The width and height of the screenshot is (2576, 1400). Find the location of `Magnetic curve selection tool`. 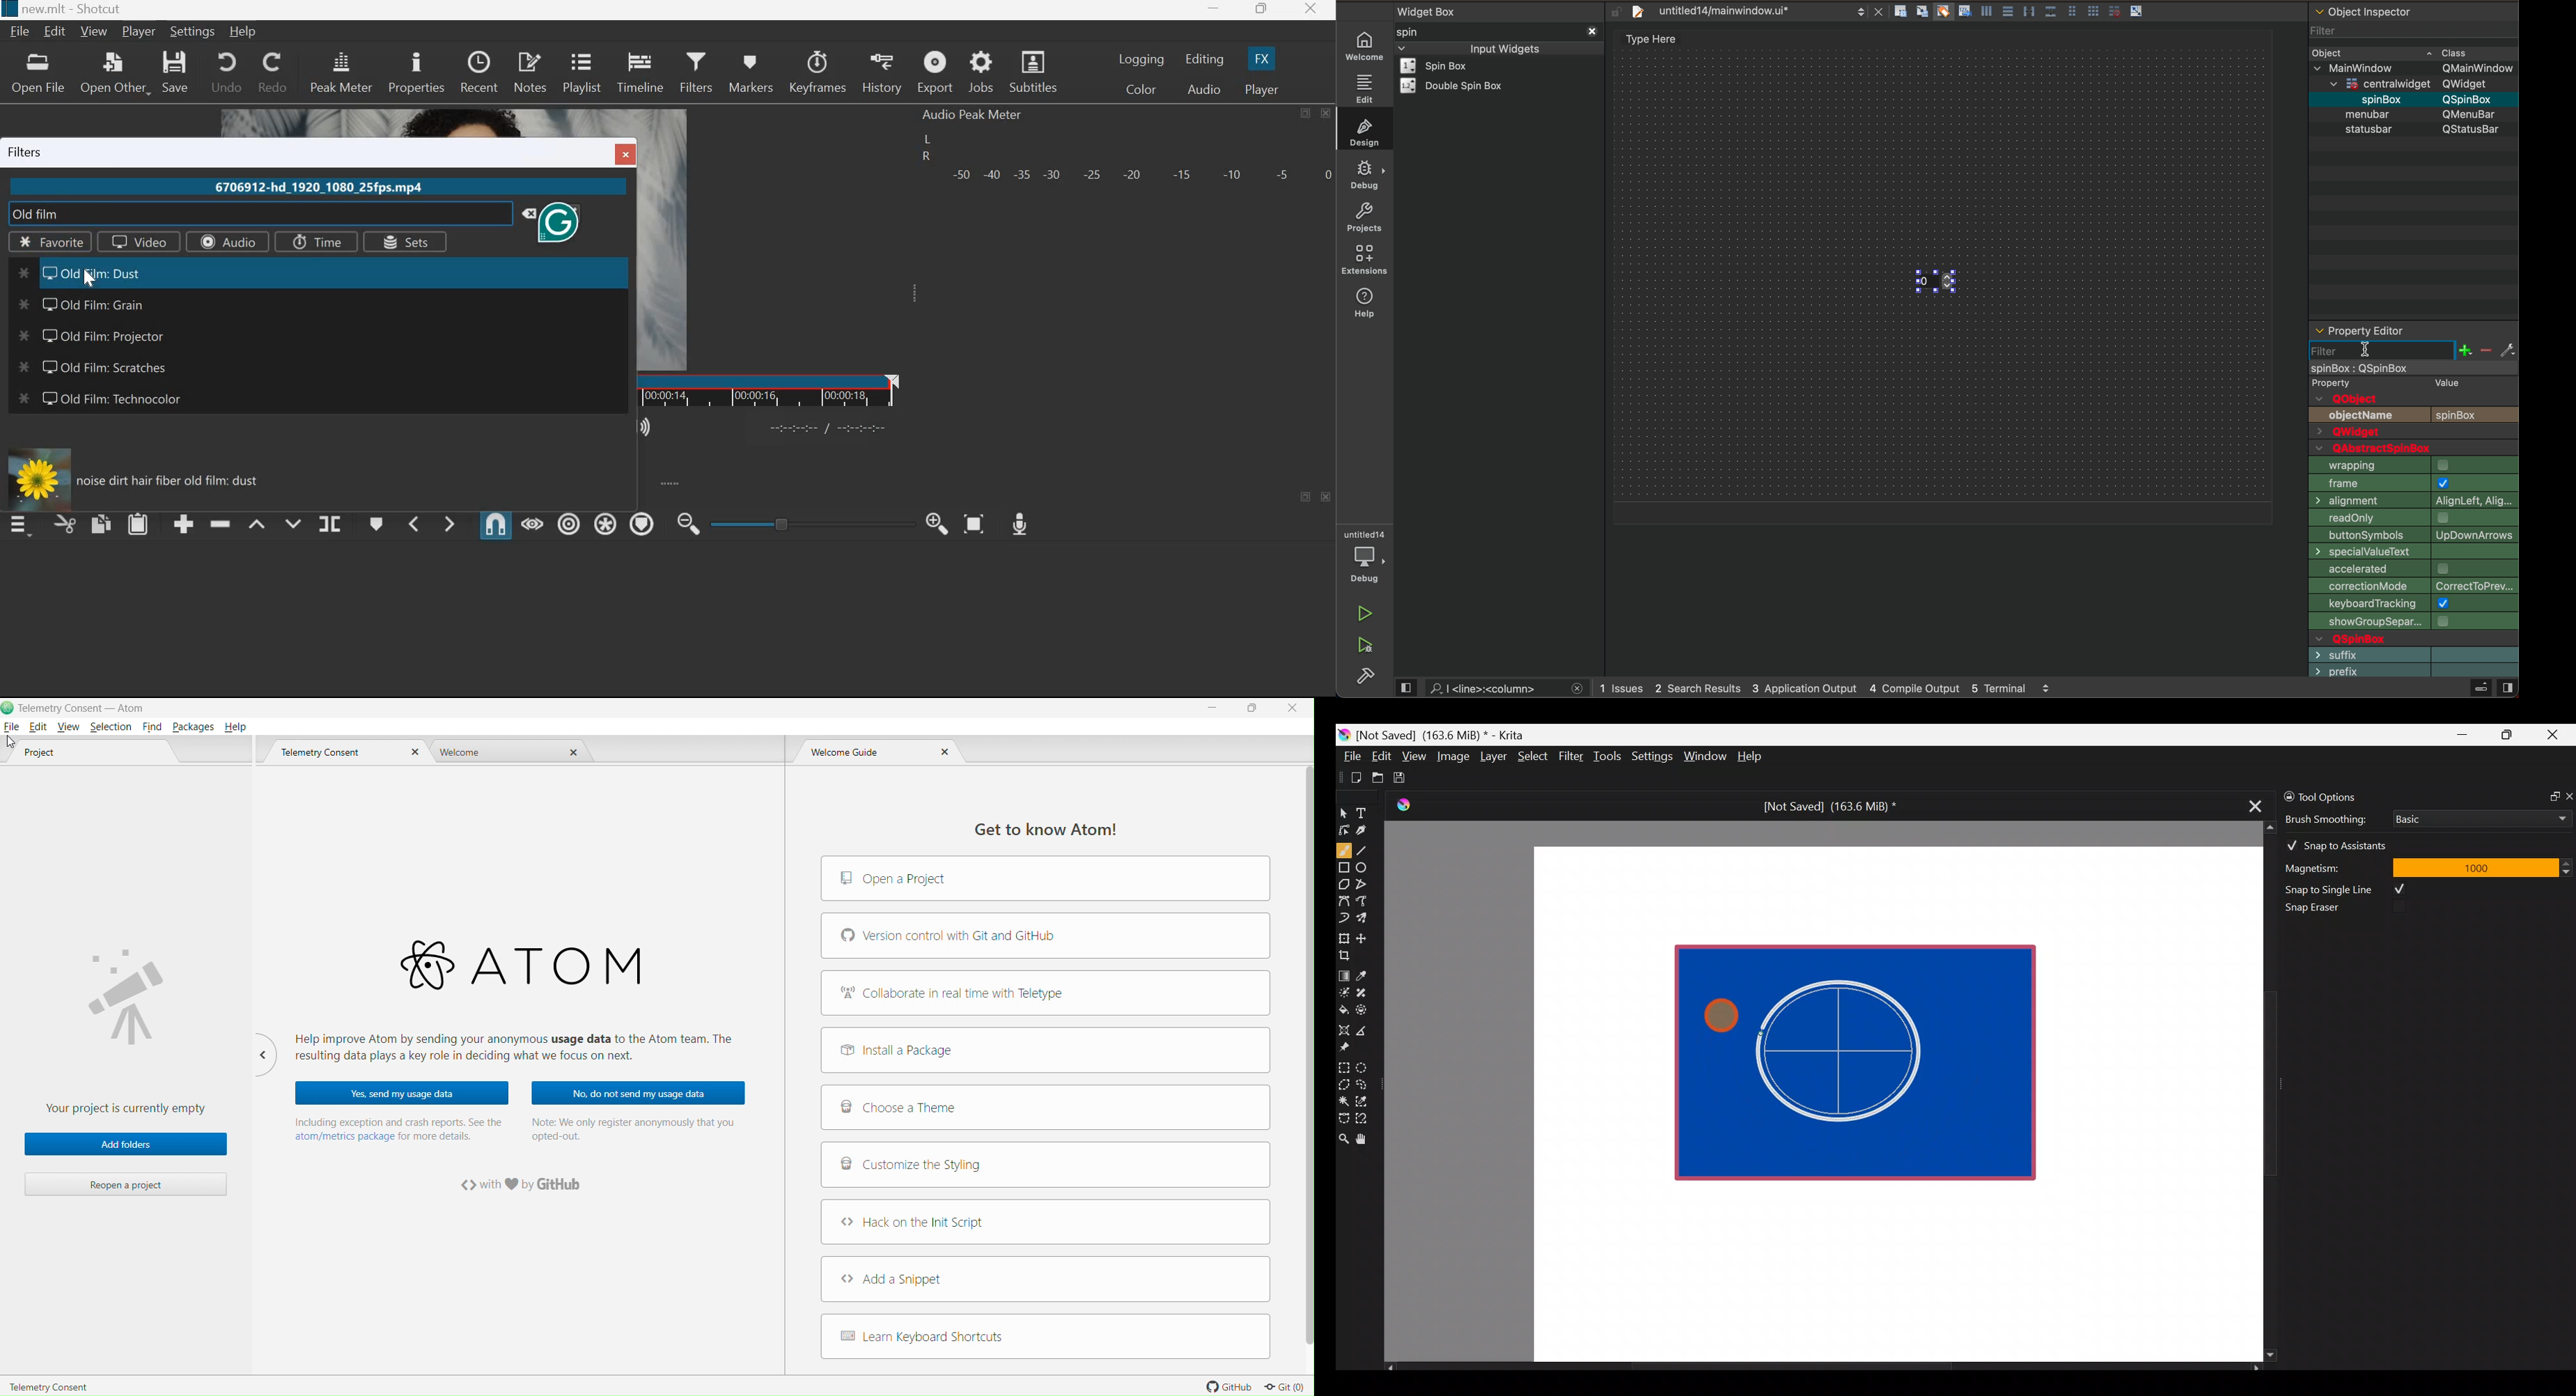

Magnetic curve selection tool is located at coordinates (1365, 1119).